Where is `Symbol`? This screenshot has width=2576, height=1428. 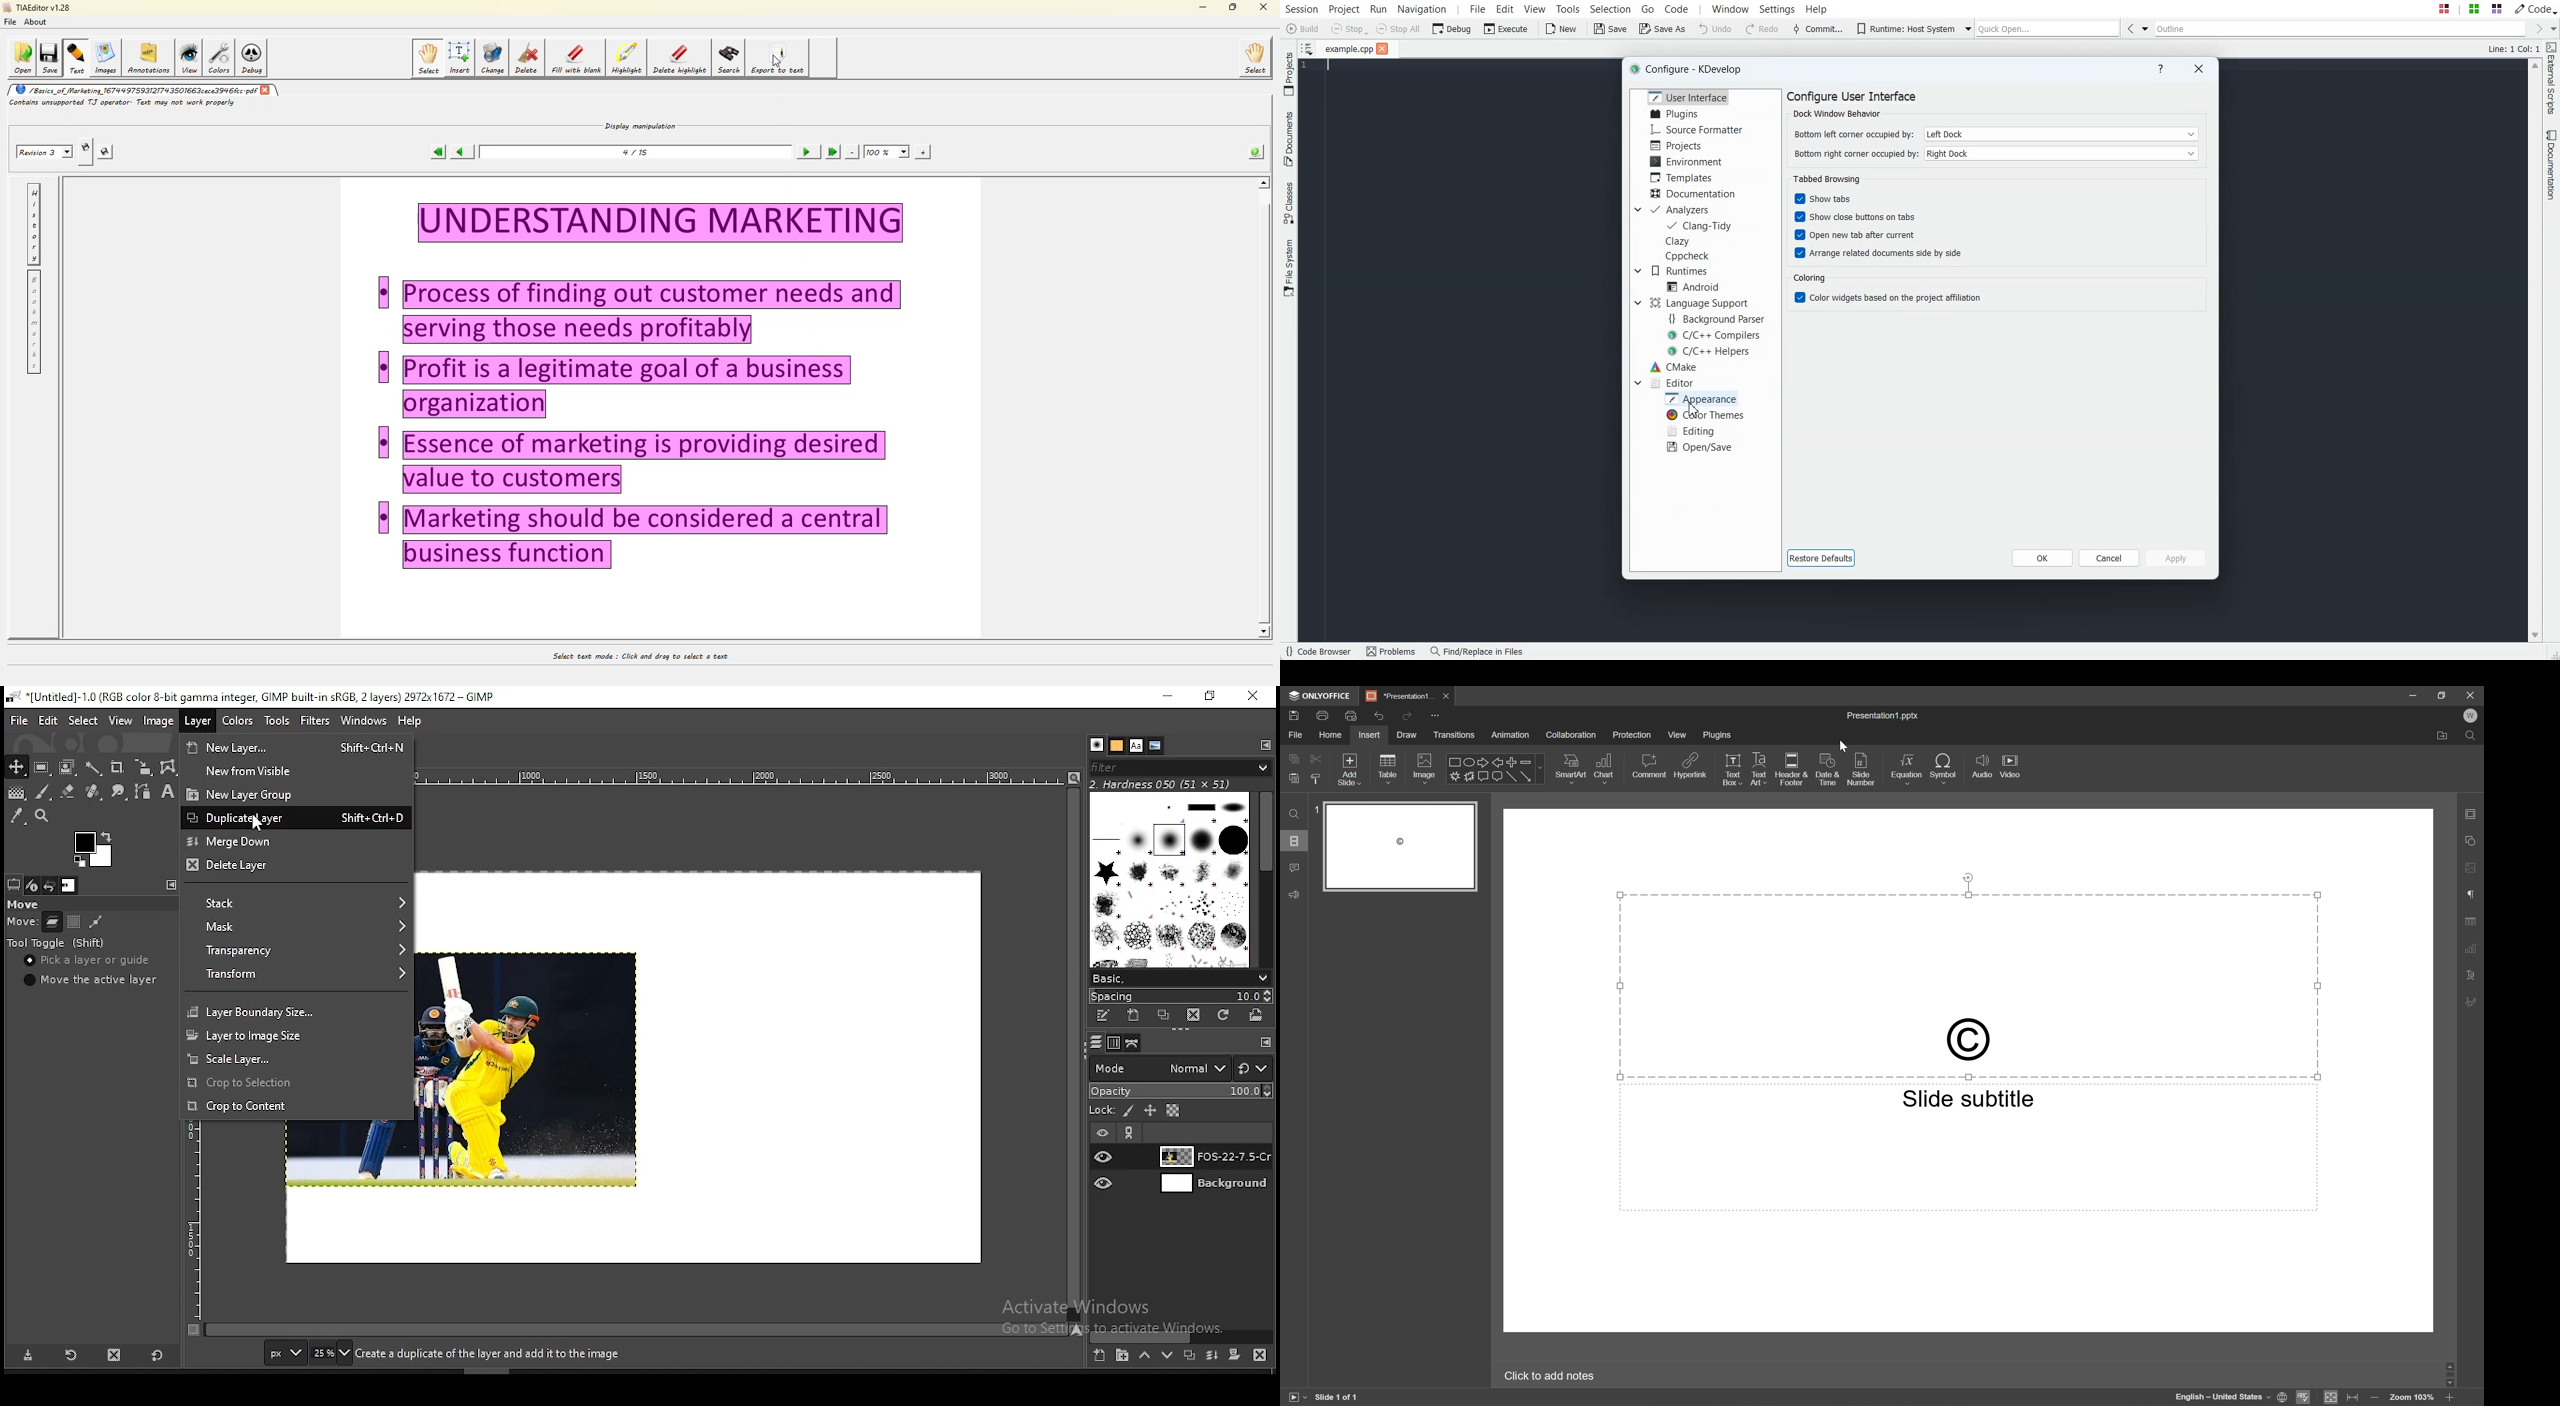 Symbol is located at coordinates (1944, 765).